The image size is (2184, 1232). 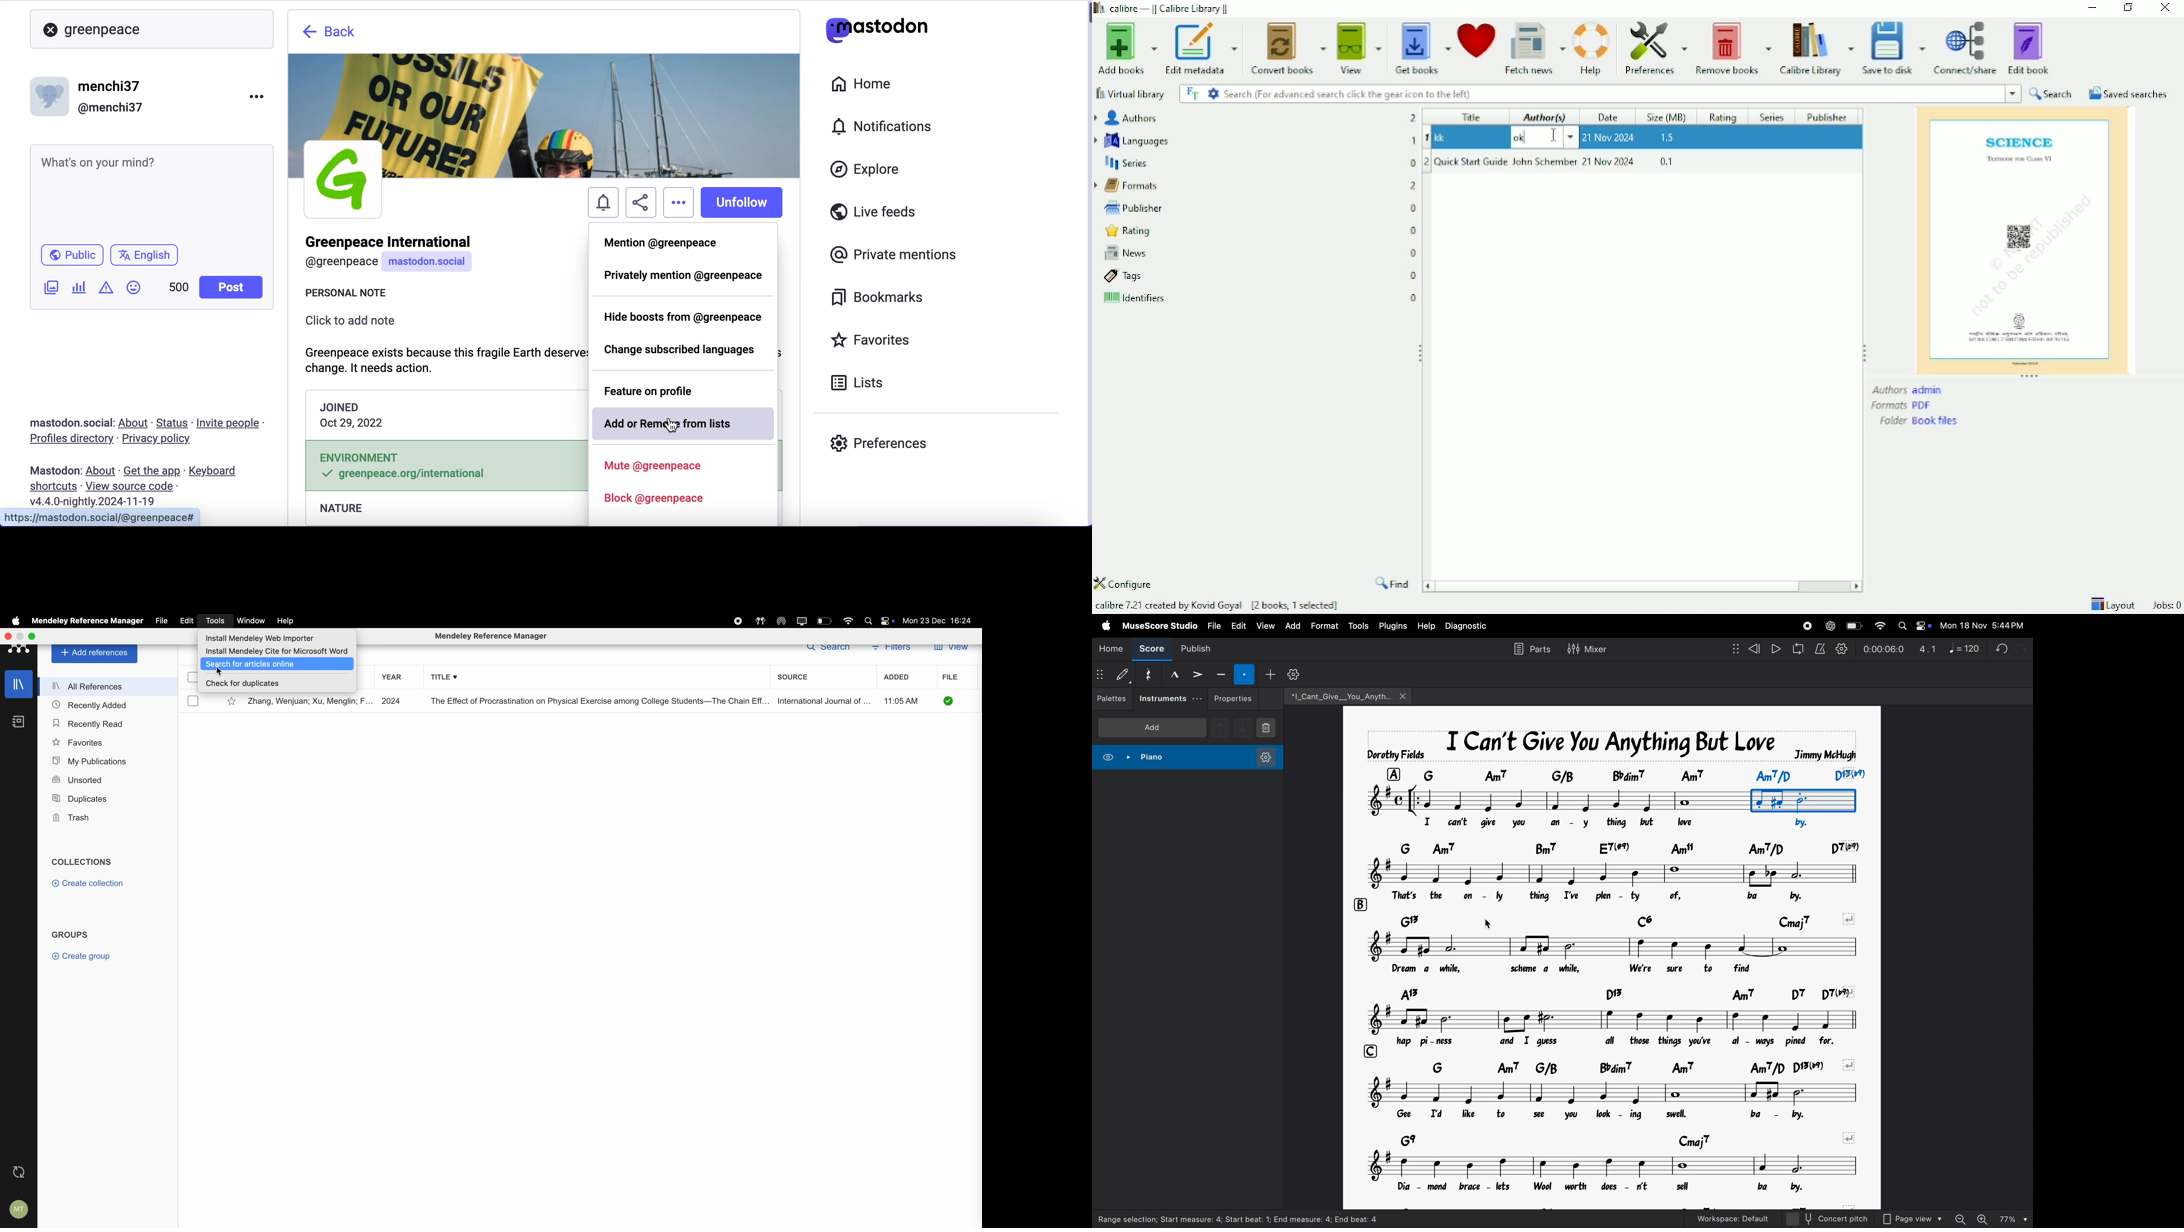 I want to click on user name, so click(x=89, y=96).